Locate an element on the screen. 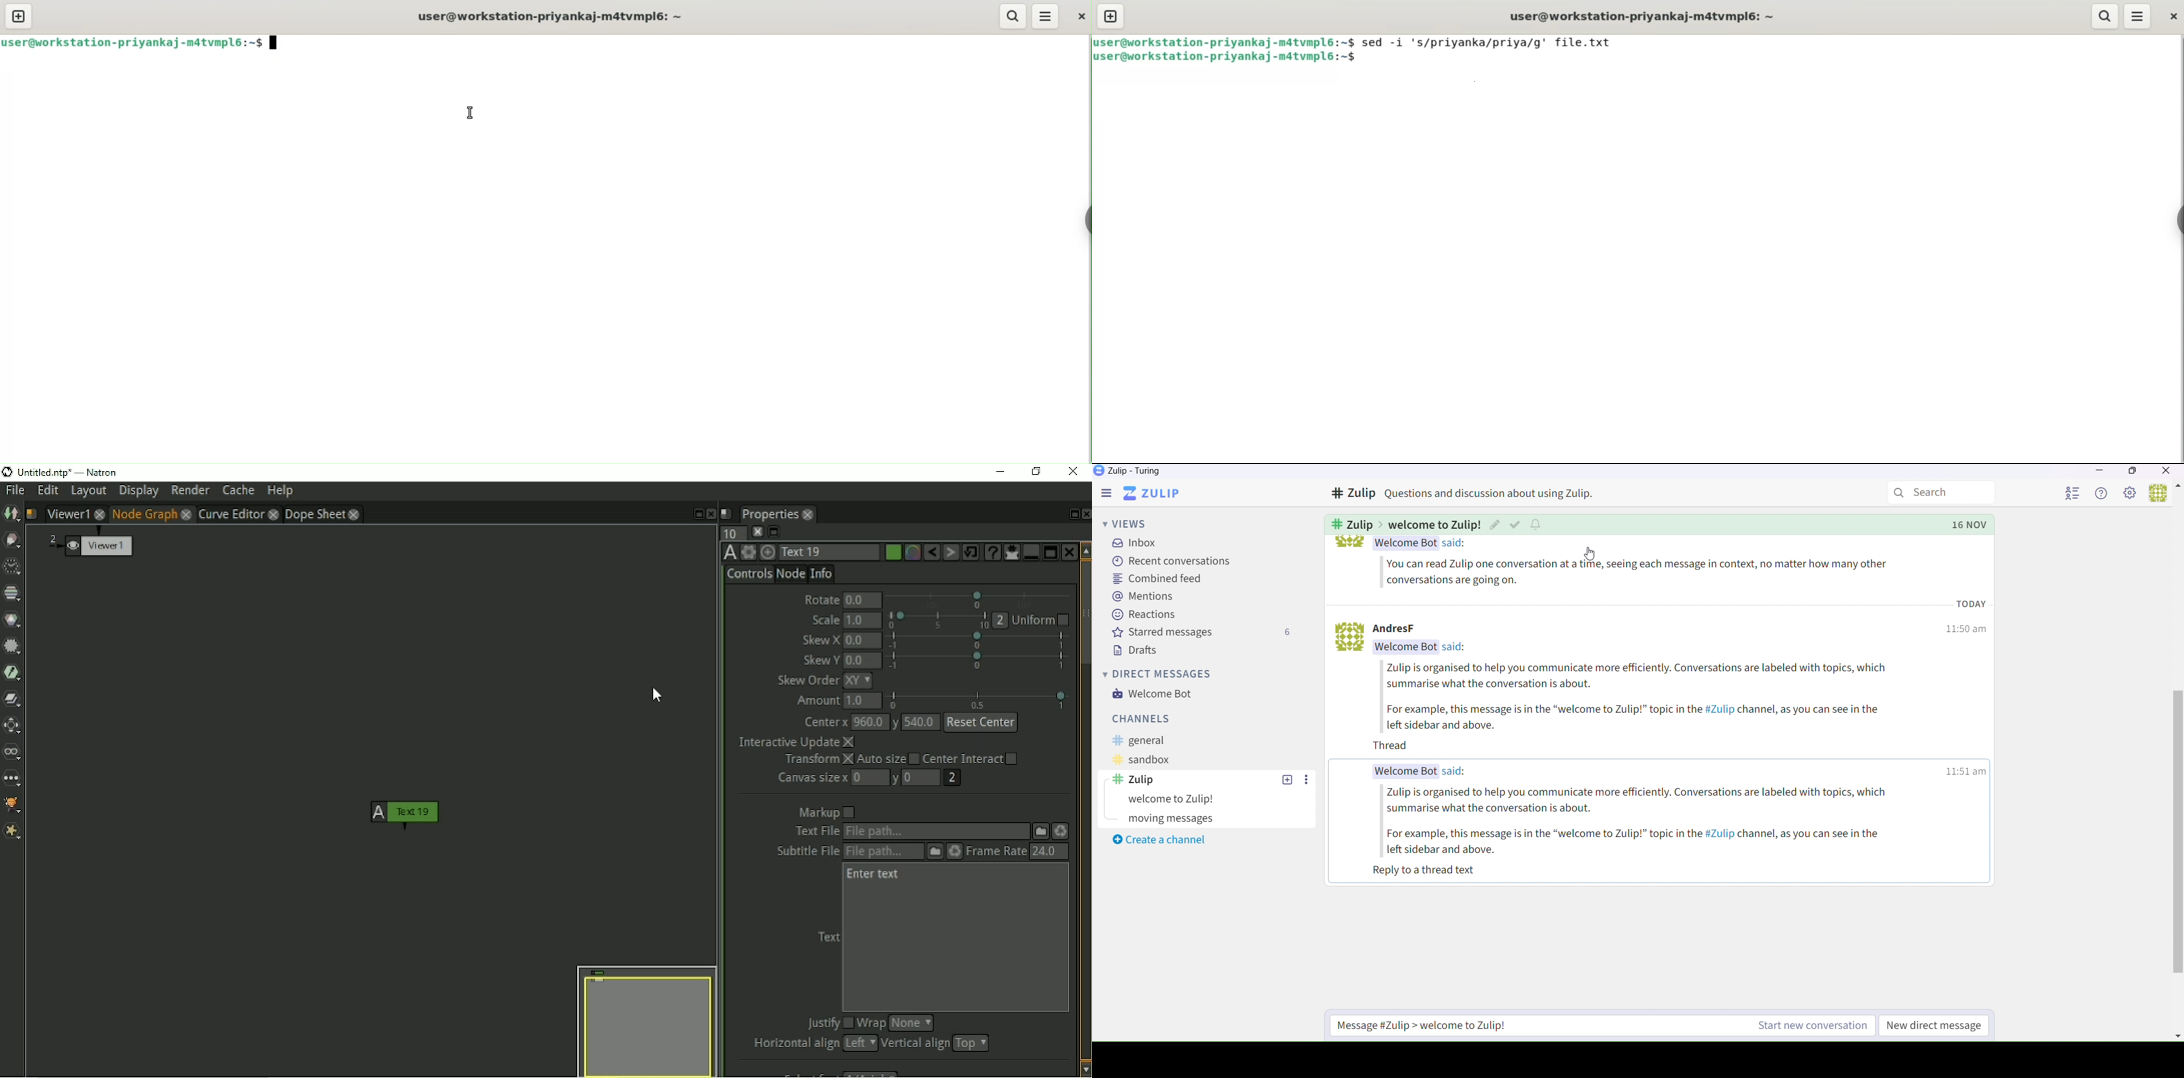 The width and height of the screenshot is (2184, 1092).  is located at coordinates (2177, 1036).